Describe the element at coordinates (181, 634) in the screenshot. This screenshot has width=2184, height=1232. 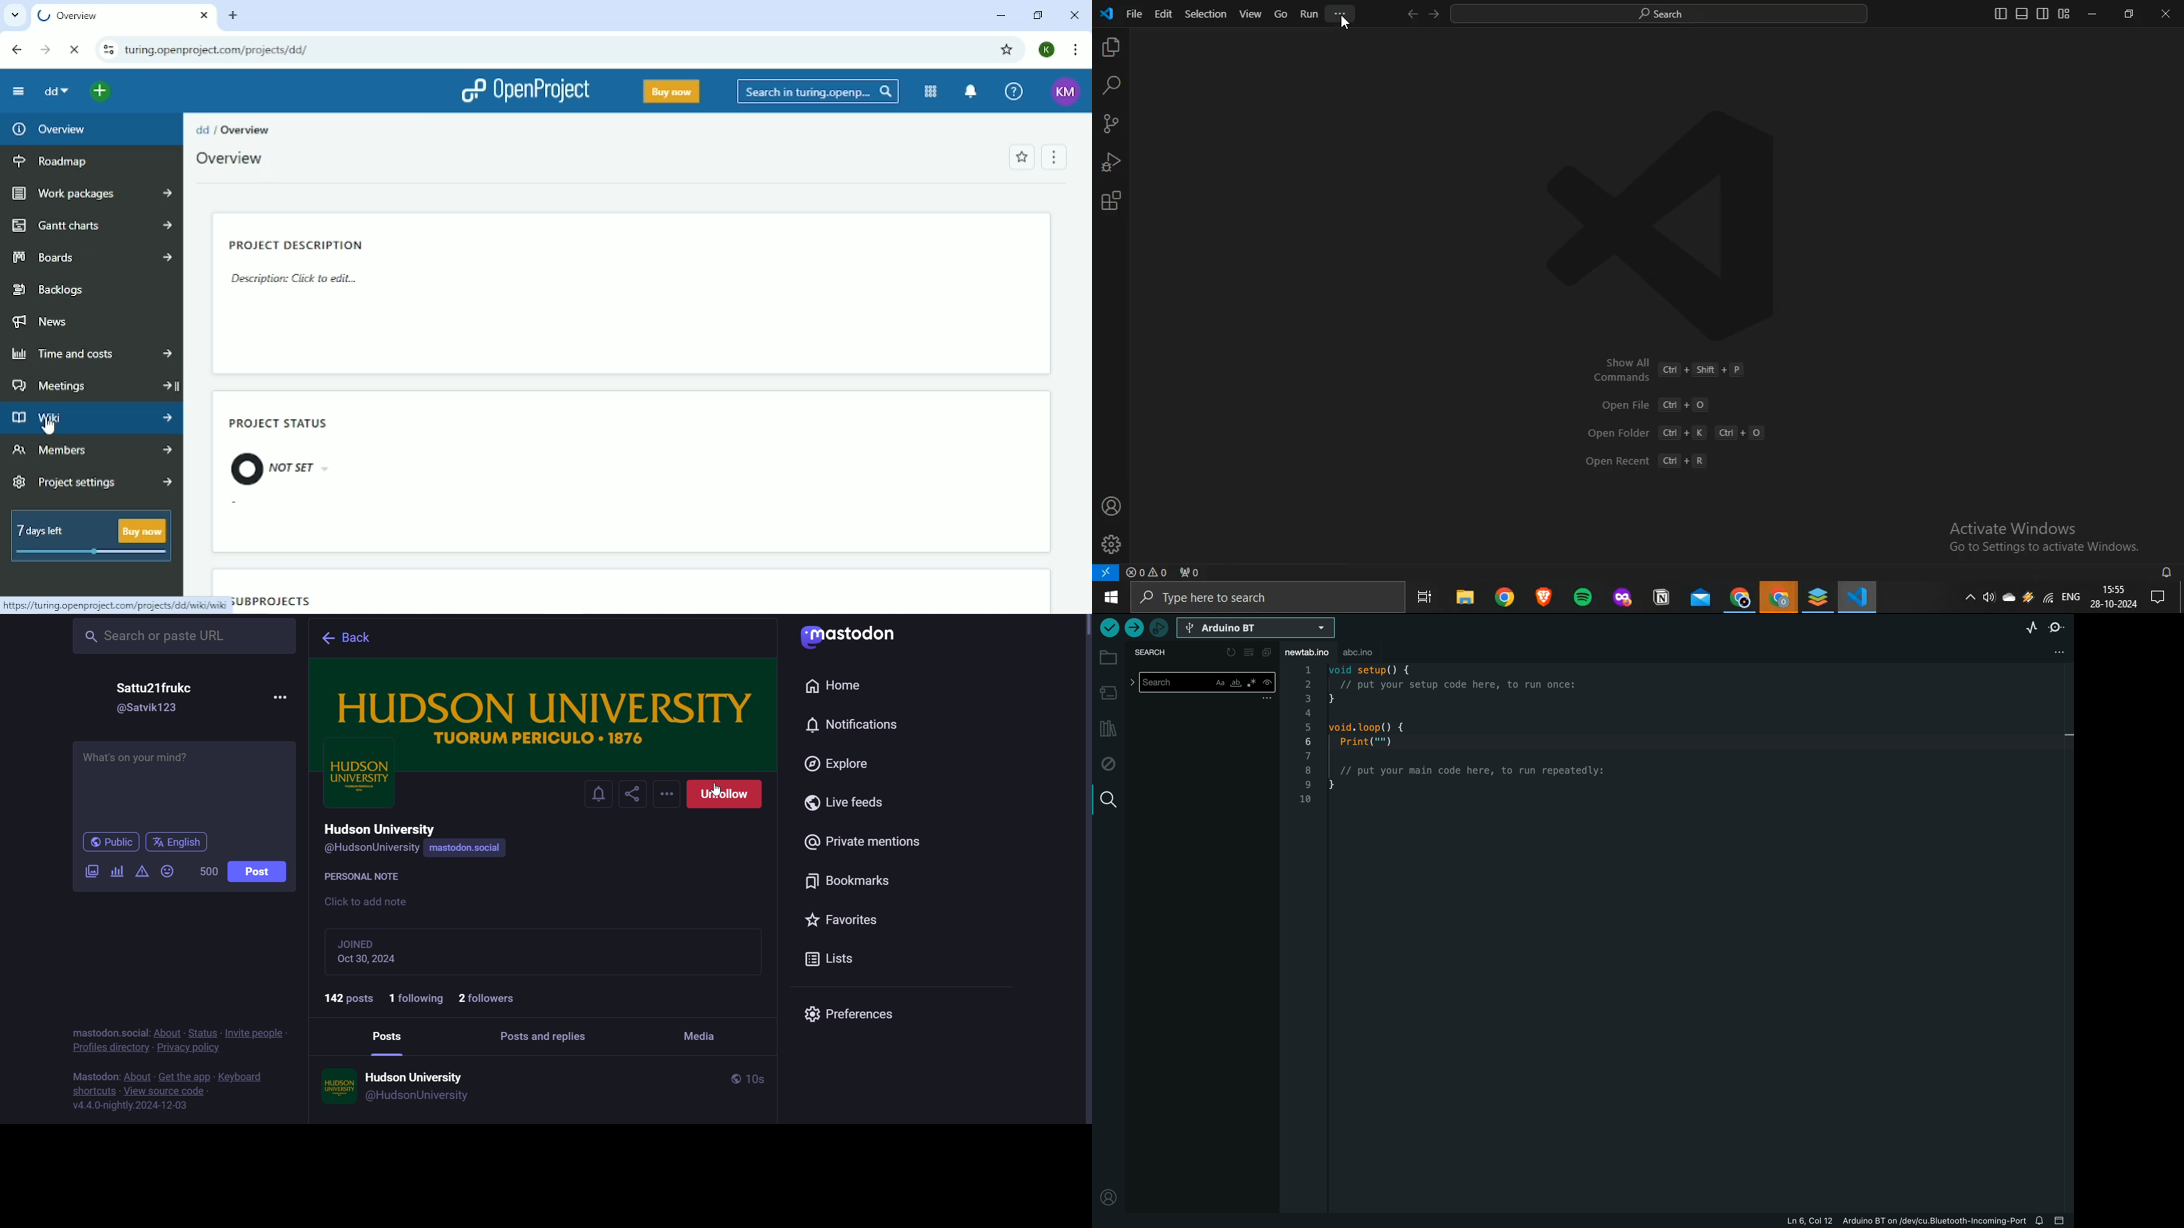
I see `Search or paste URL` at that location.